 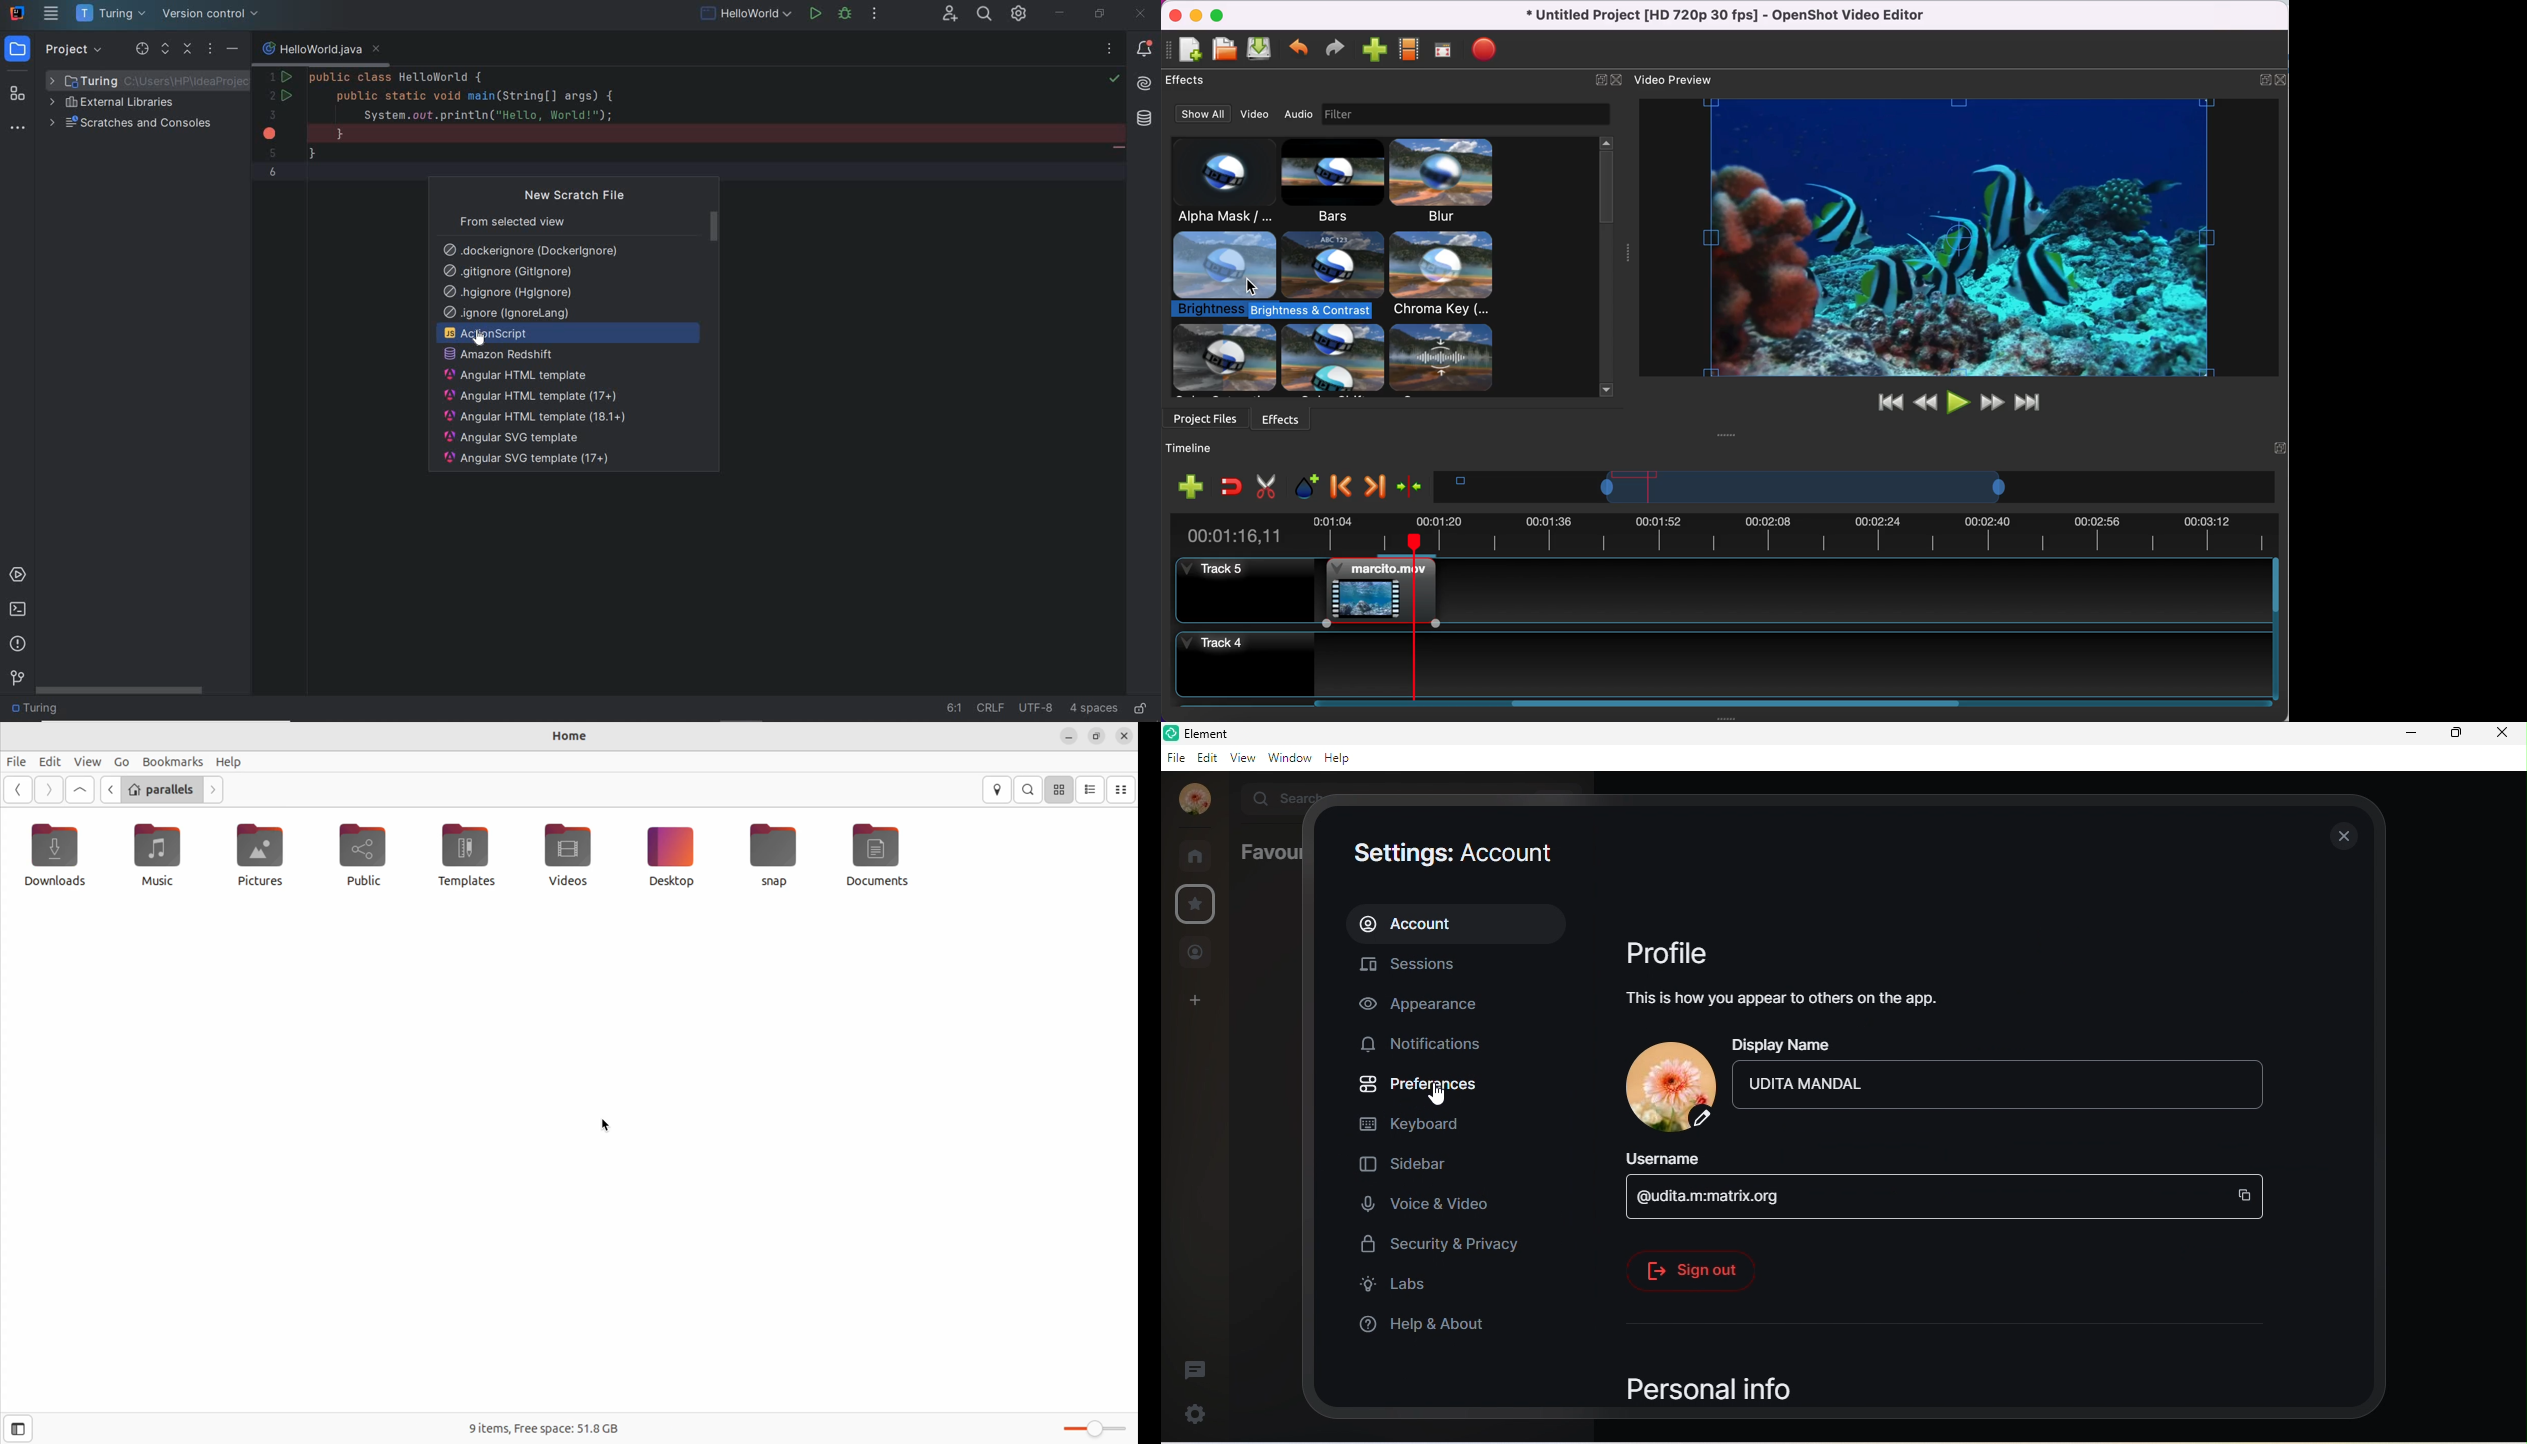 I want to click on maximize, so click(x=2454, y=735).